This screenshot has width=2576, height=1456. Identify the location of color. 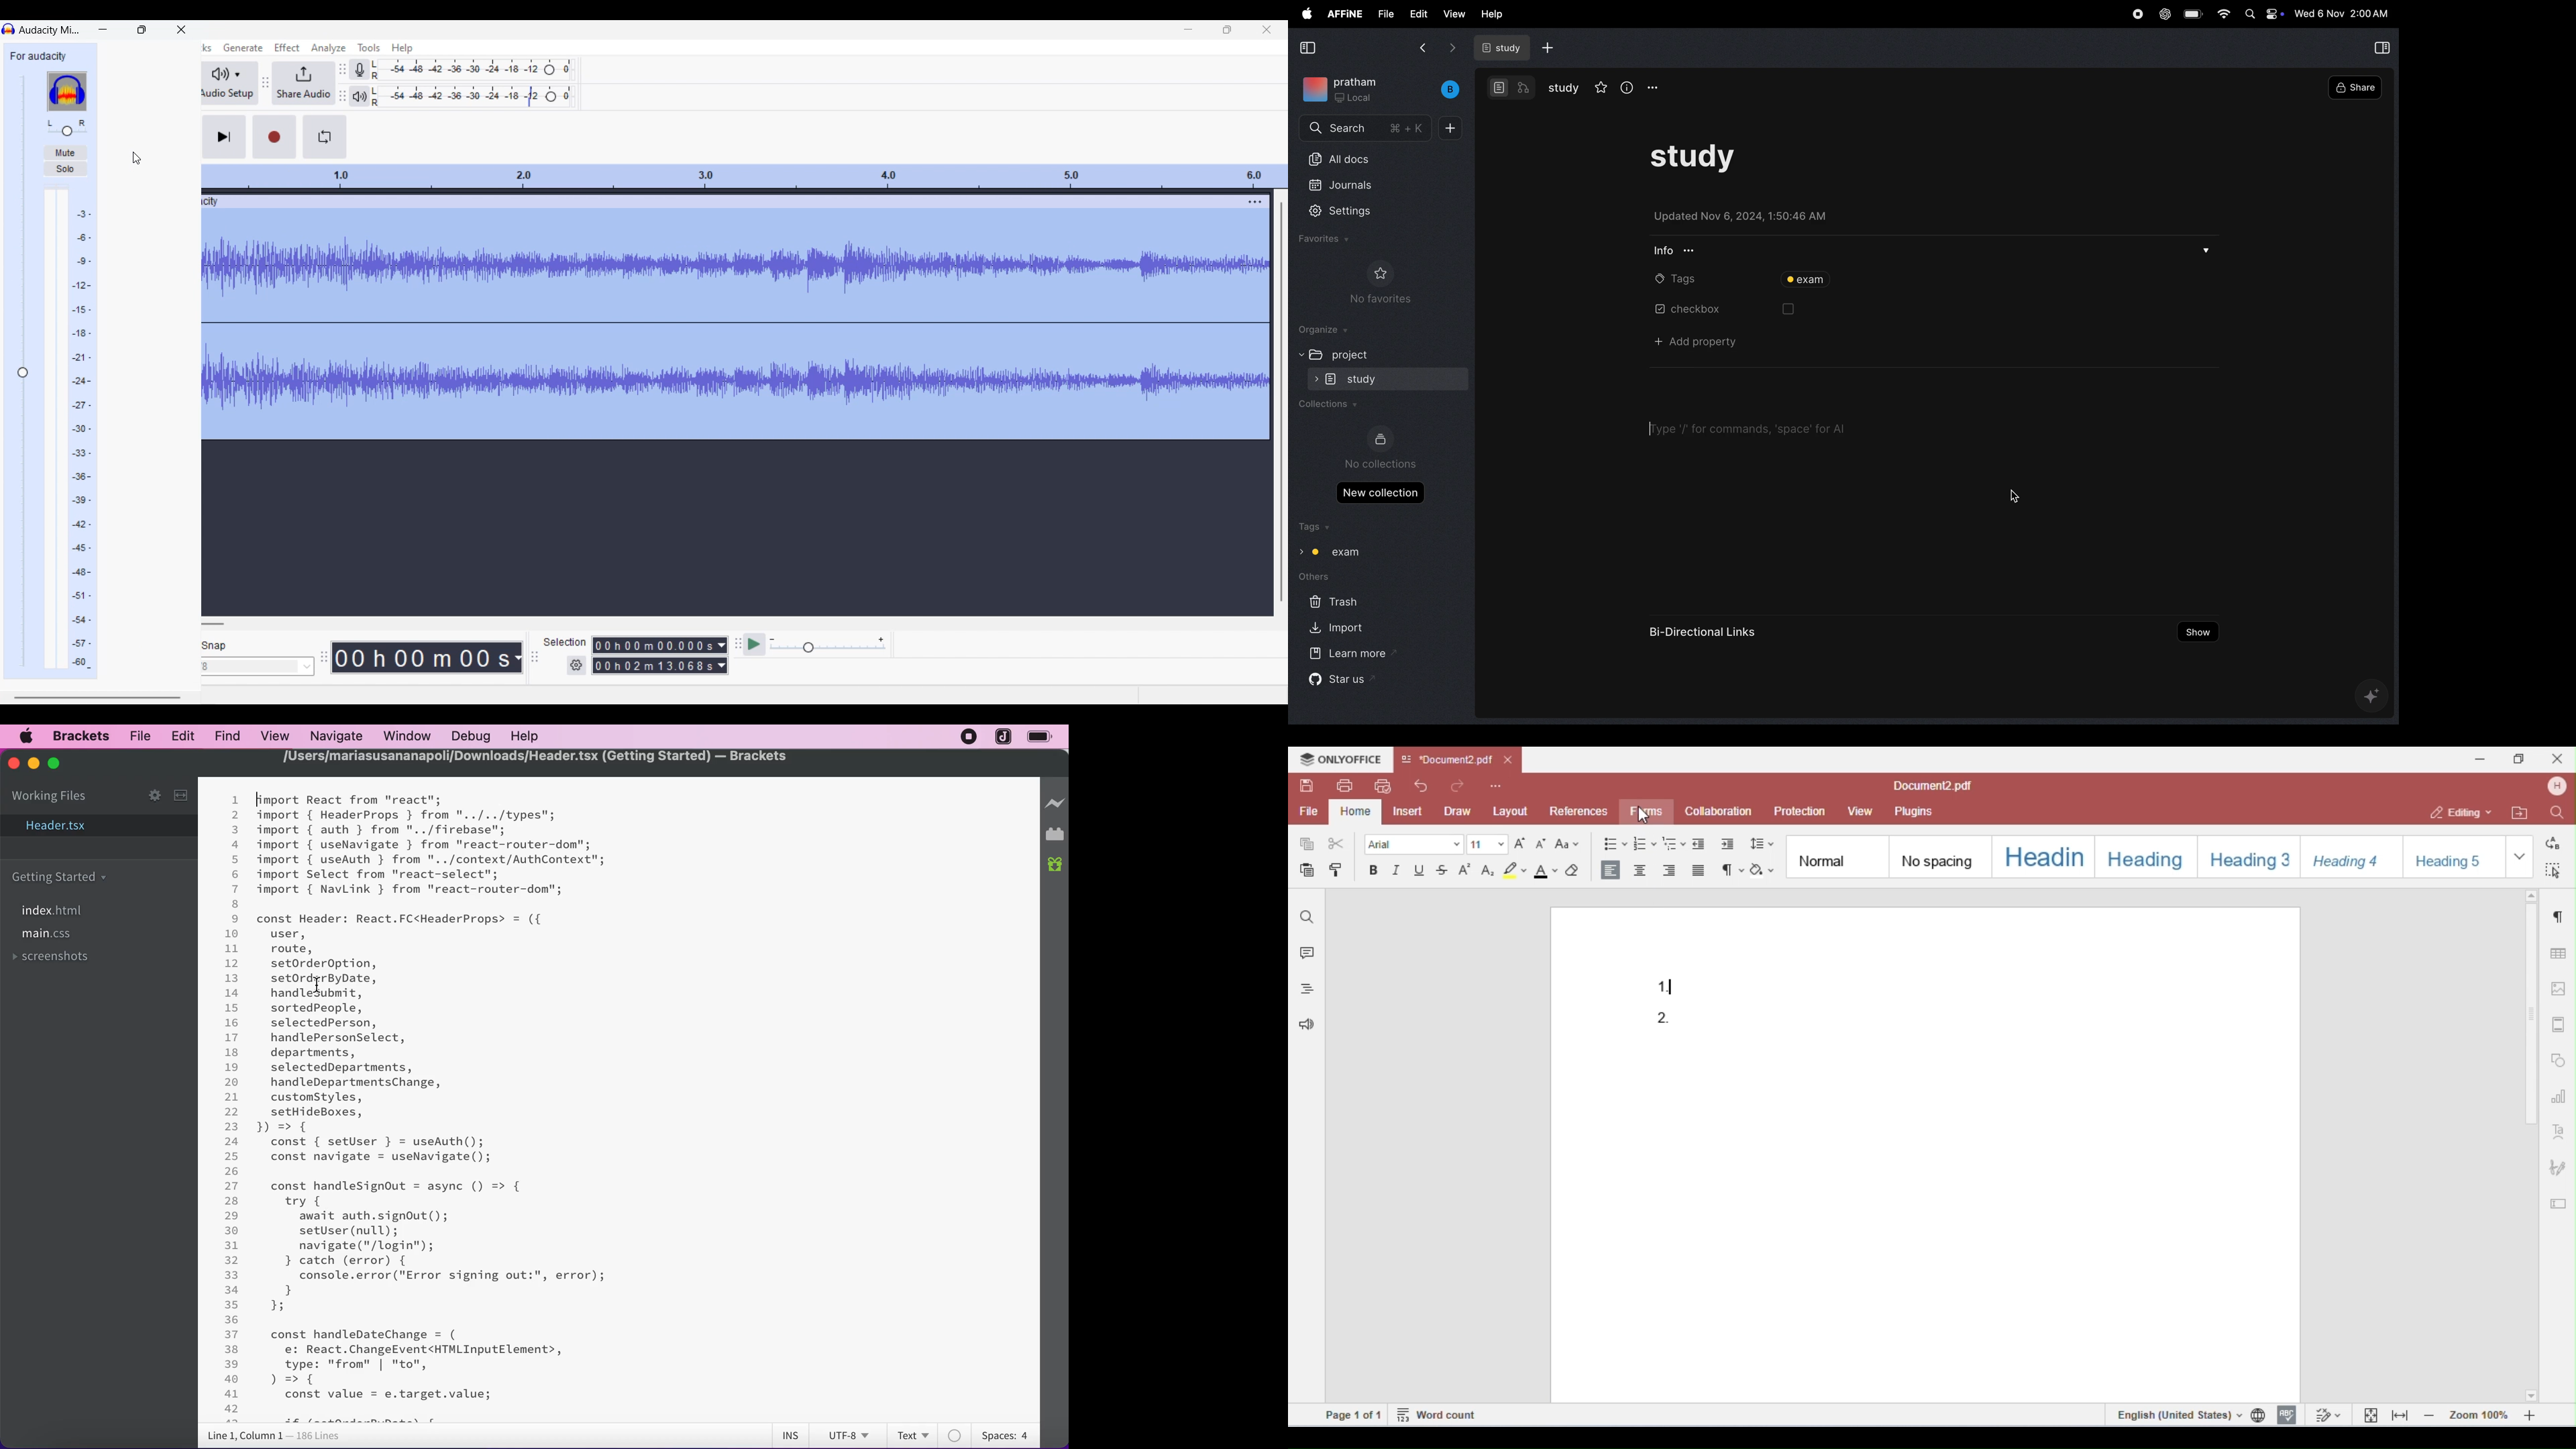
(958, 1437).